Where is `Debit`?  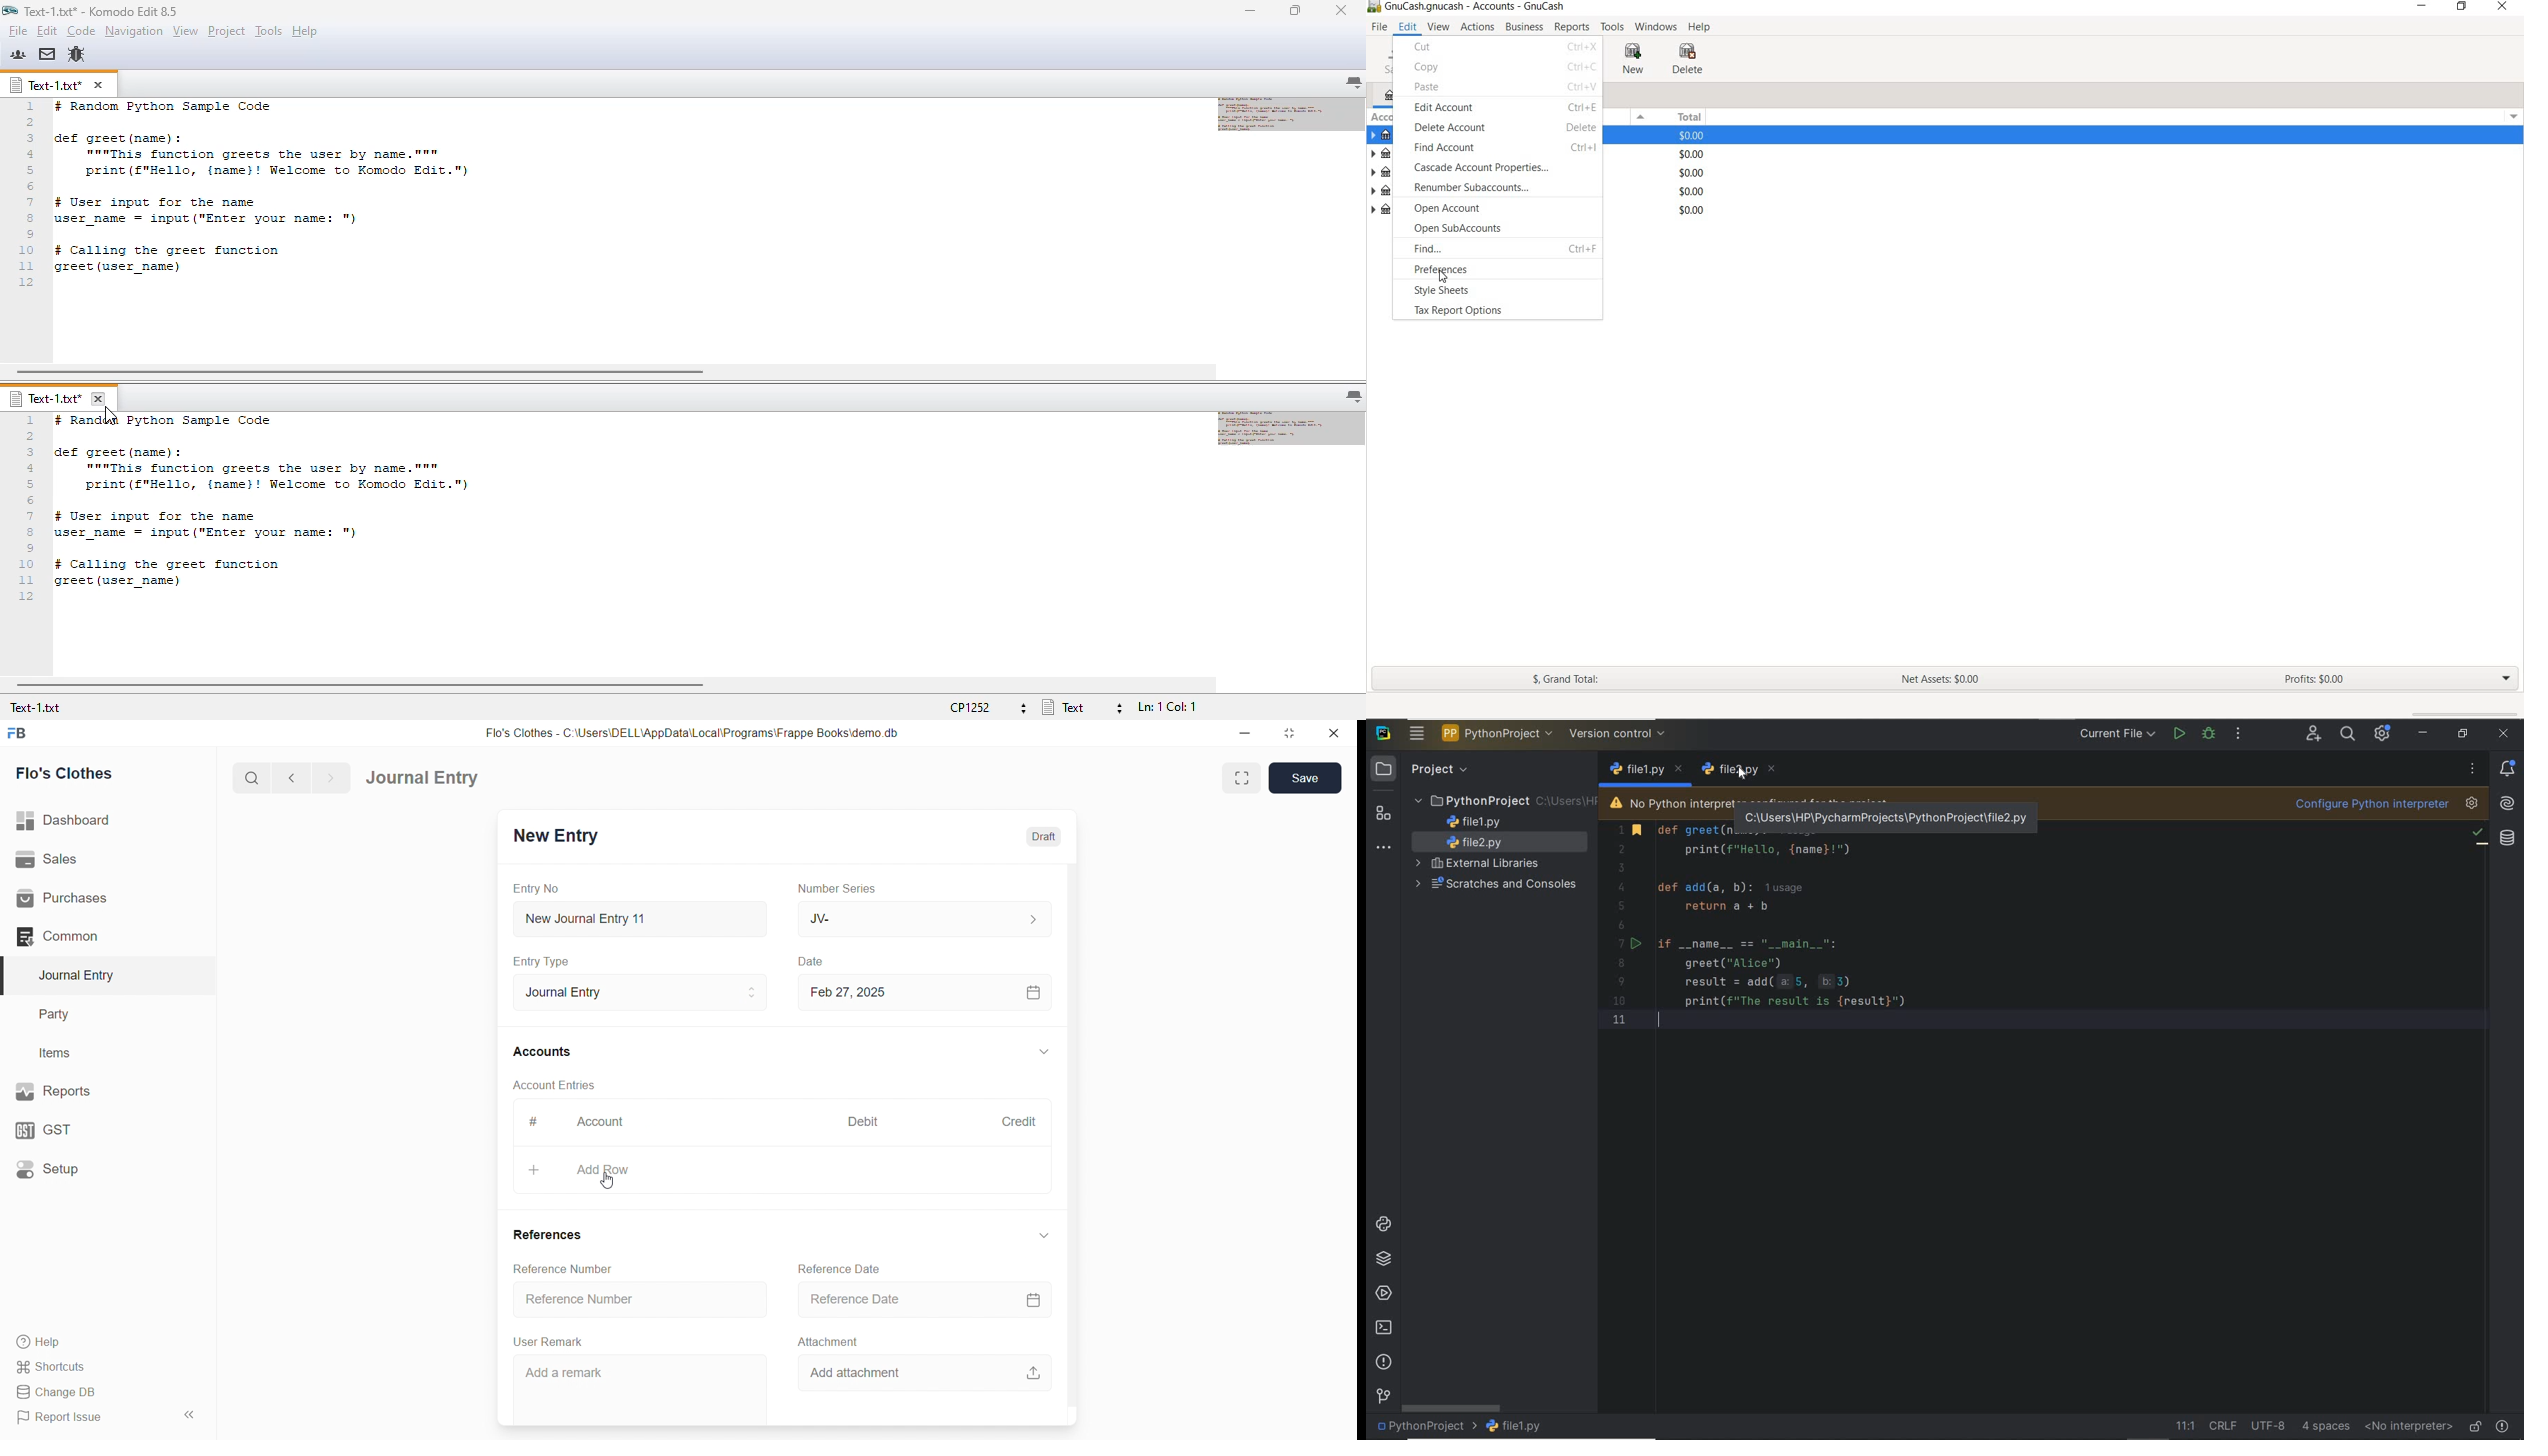 Debit is located at coordinates (866, 1120).